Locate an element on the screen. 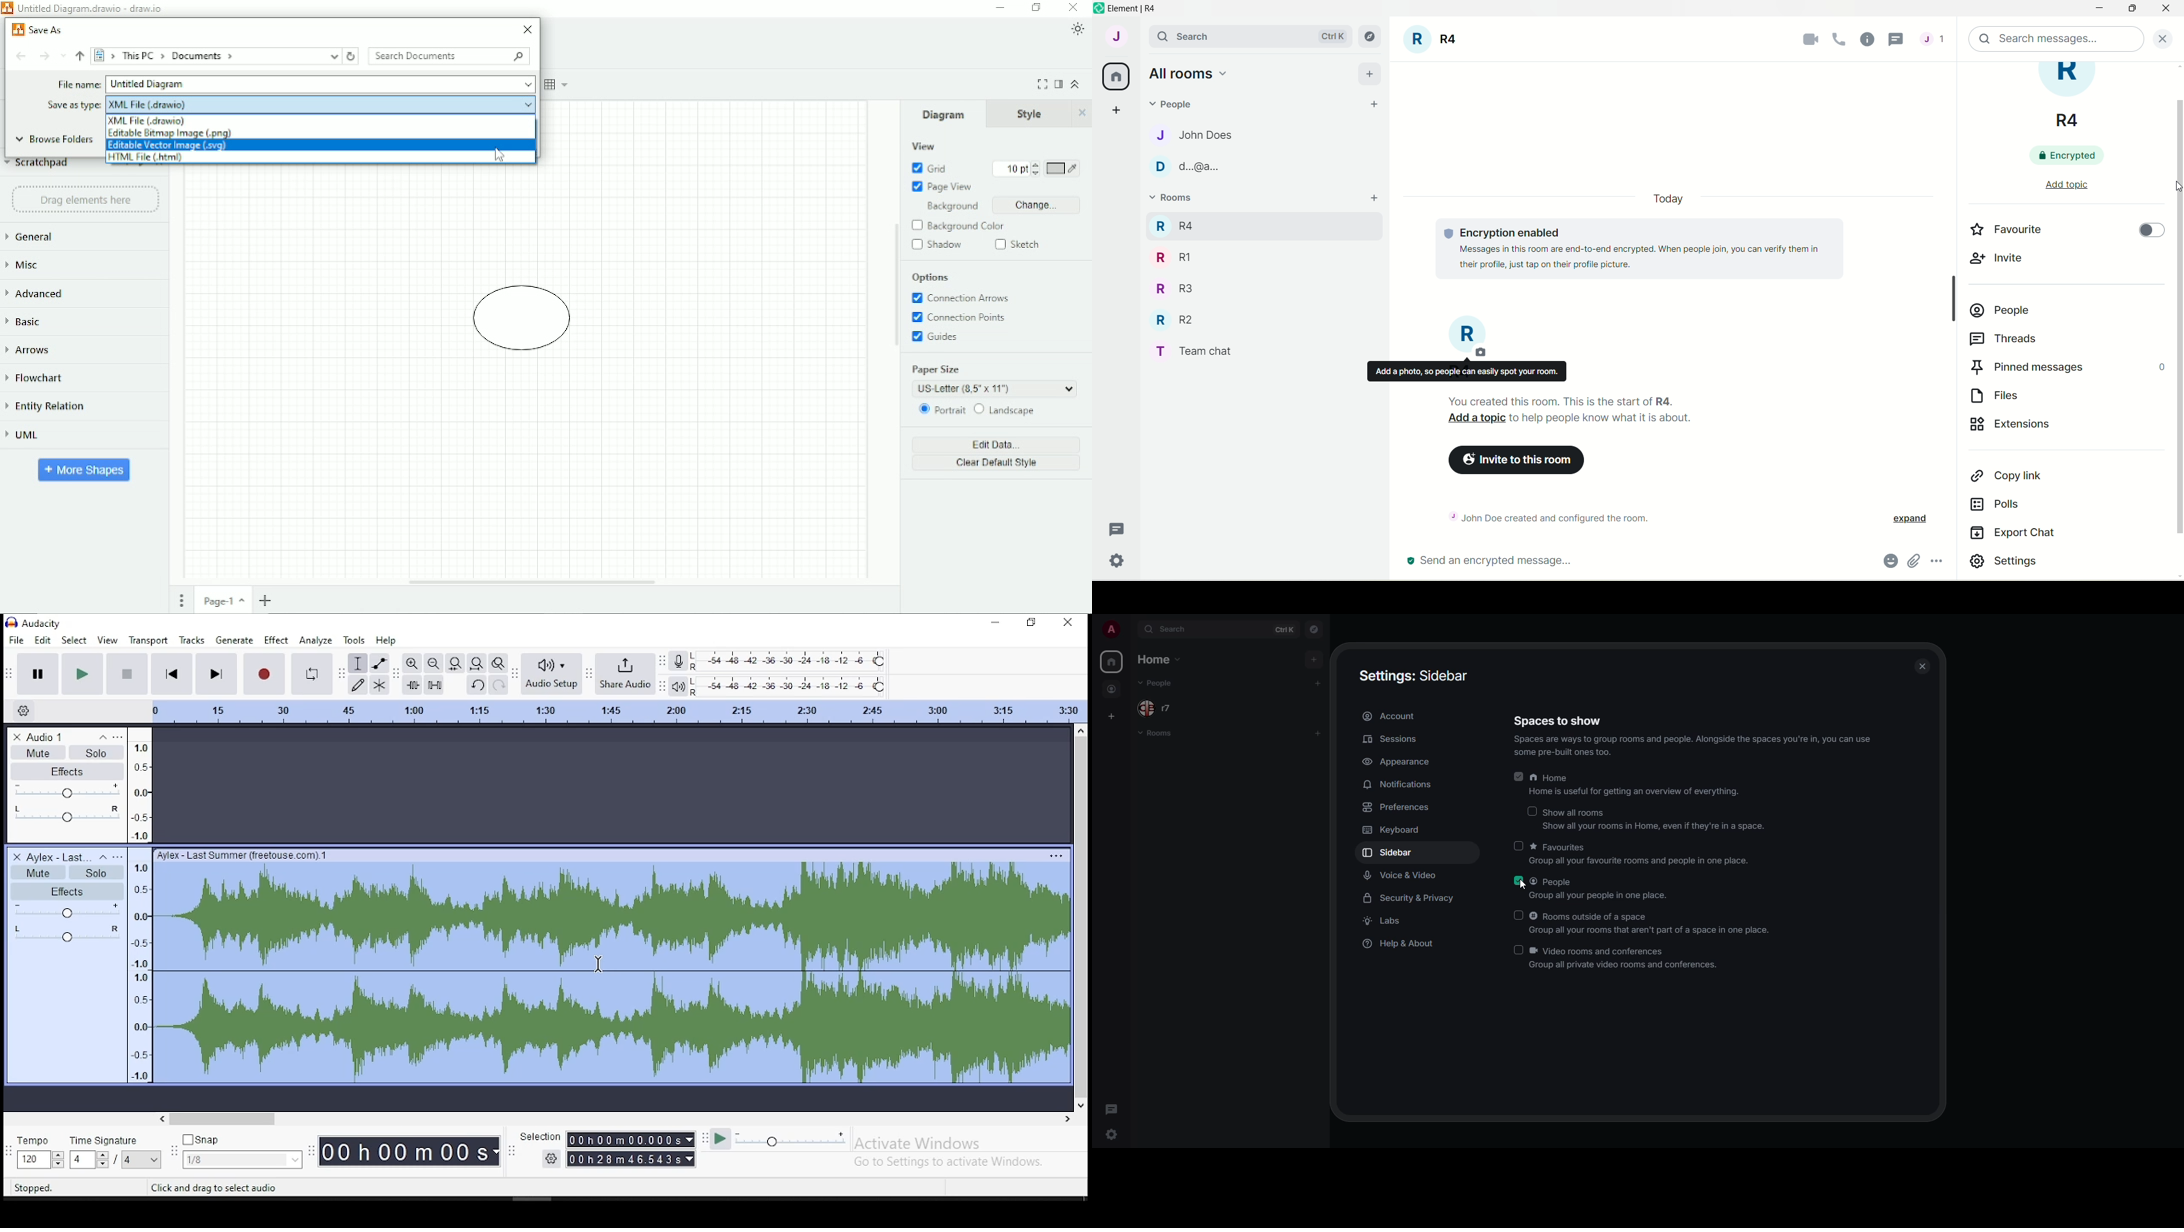  Edit Data is located at coordinates (998, 444).